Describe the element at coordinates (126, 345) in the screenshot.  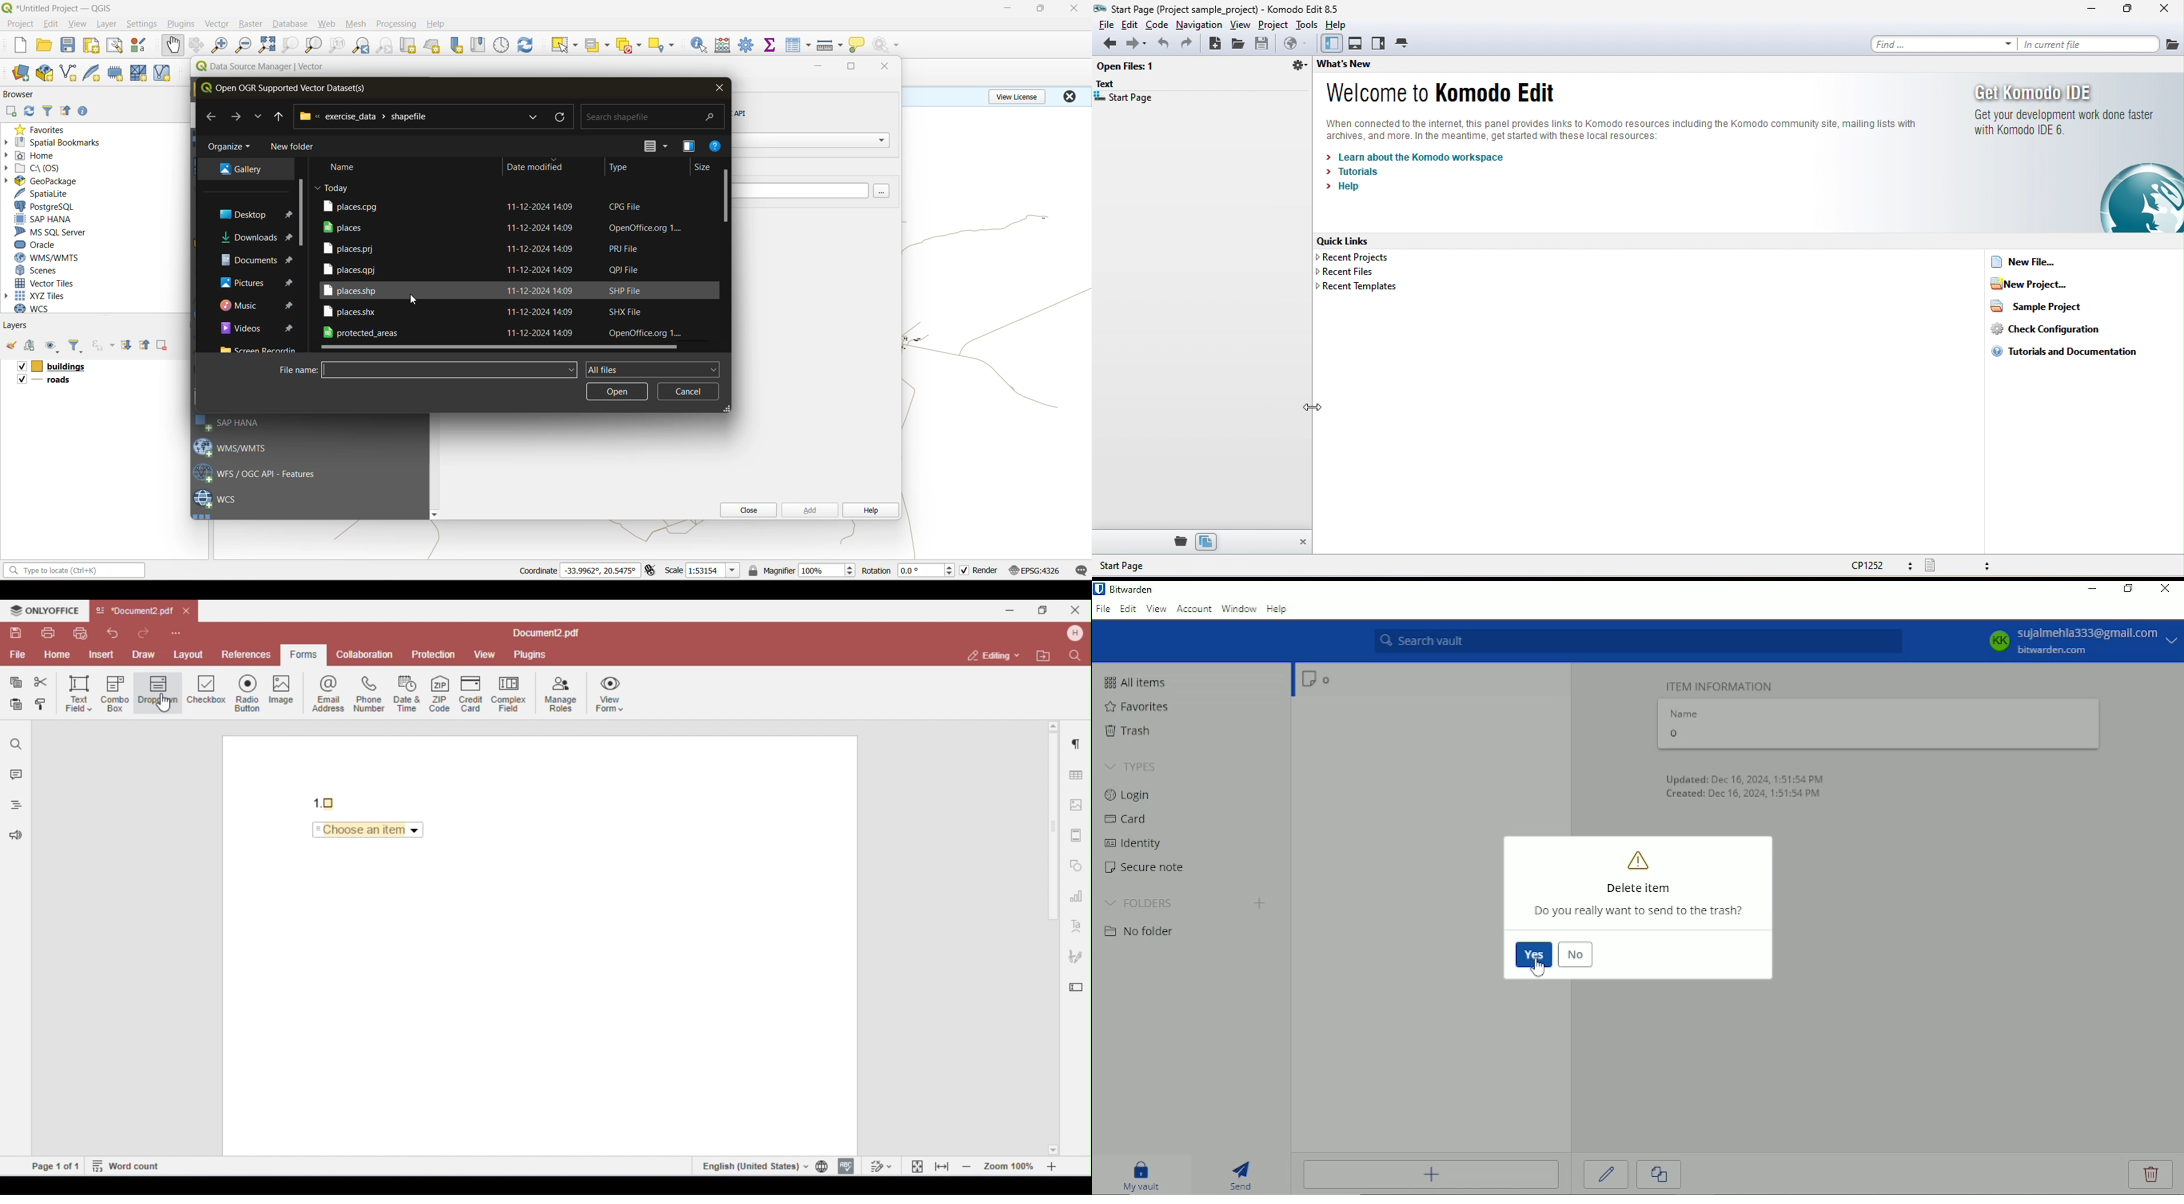
I see `expand all` at that location.